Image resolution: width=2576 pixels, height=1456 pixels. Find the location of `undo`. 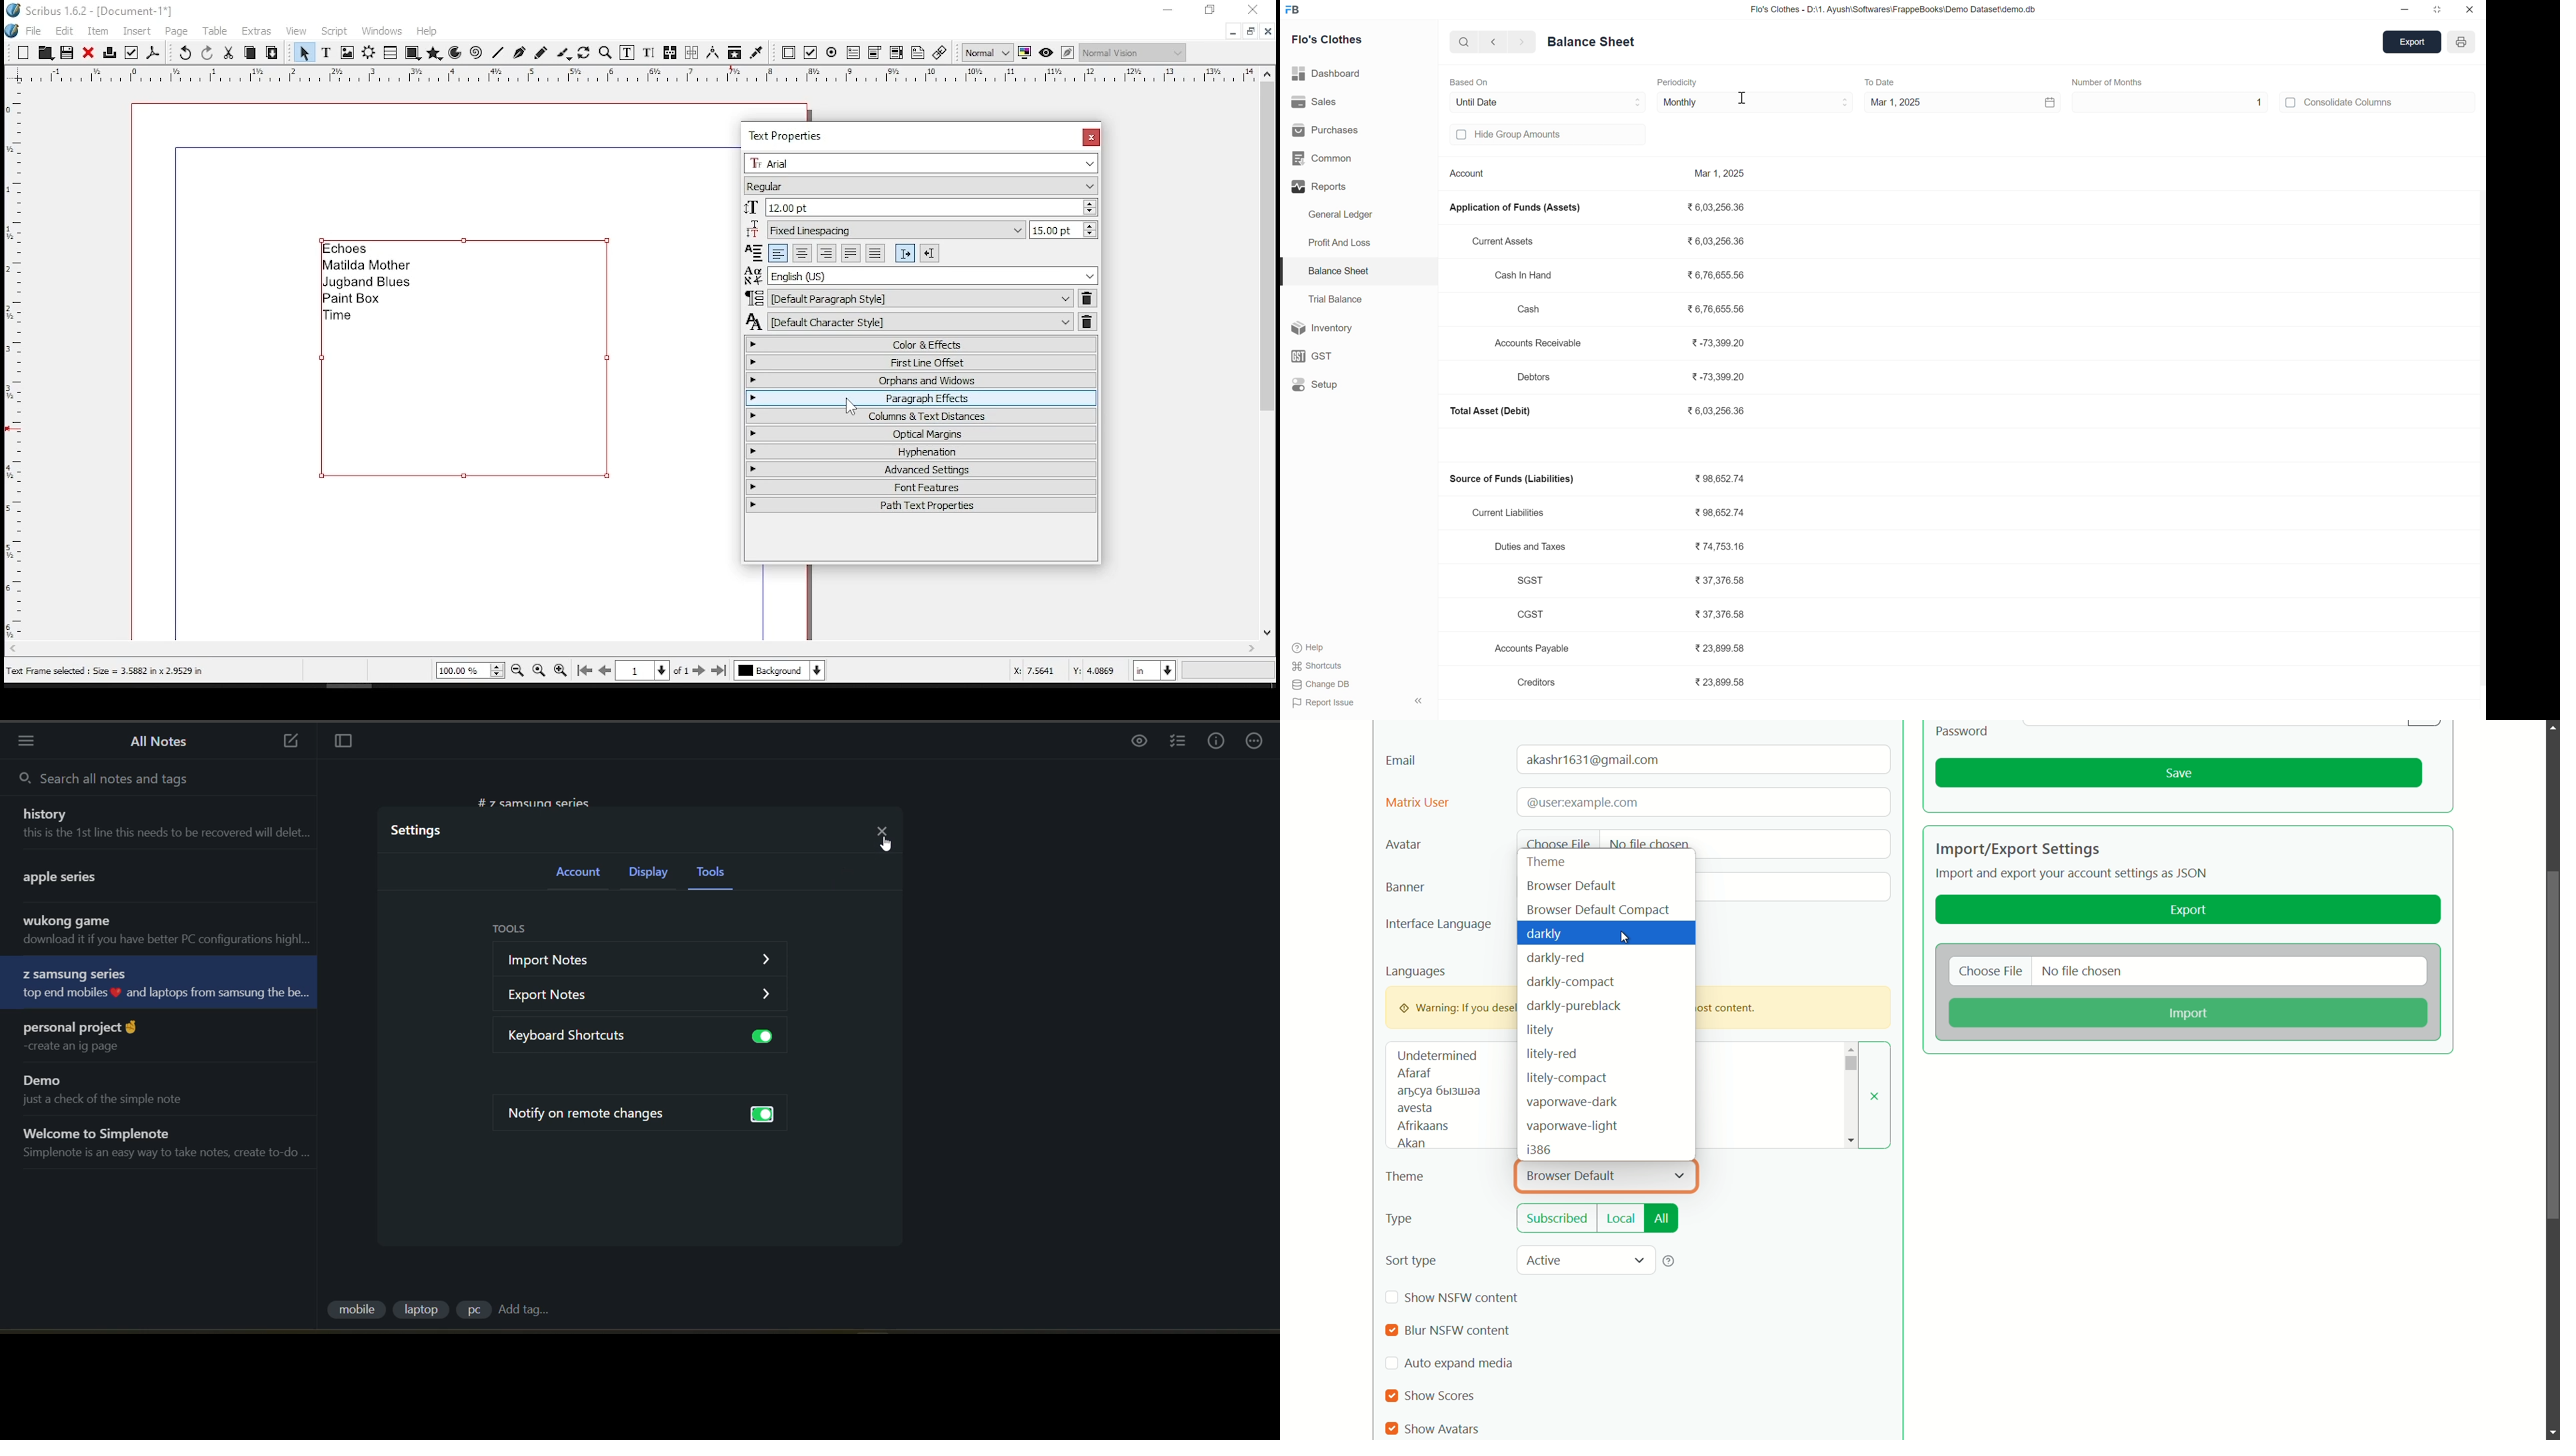

undo is located at coordinates (186, 53).